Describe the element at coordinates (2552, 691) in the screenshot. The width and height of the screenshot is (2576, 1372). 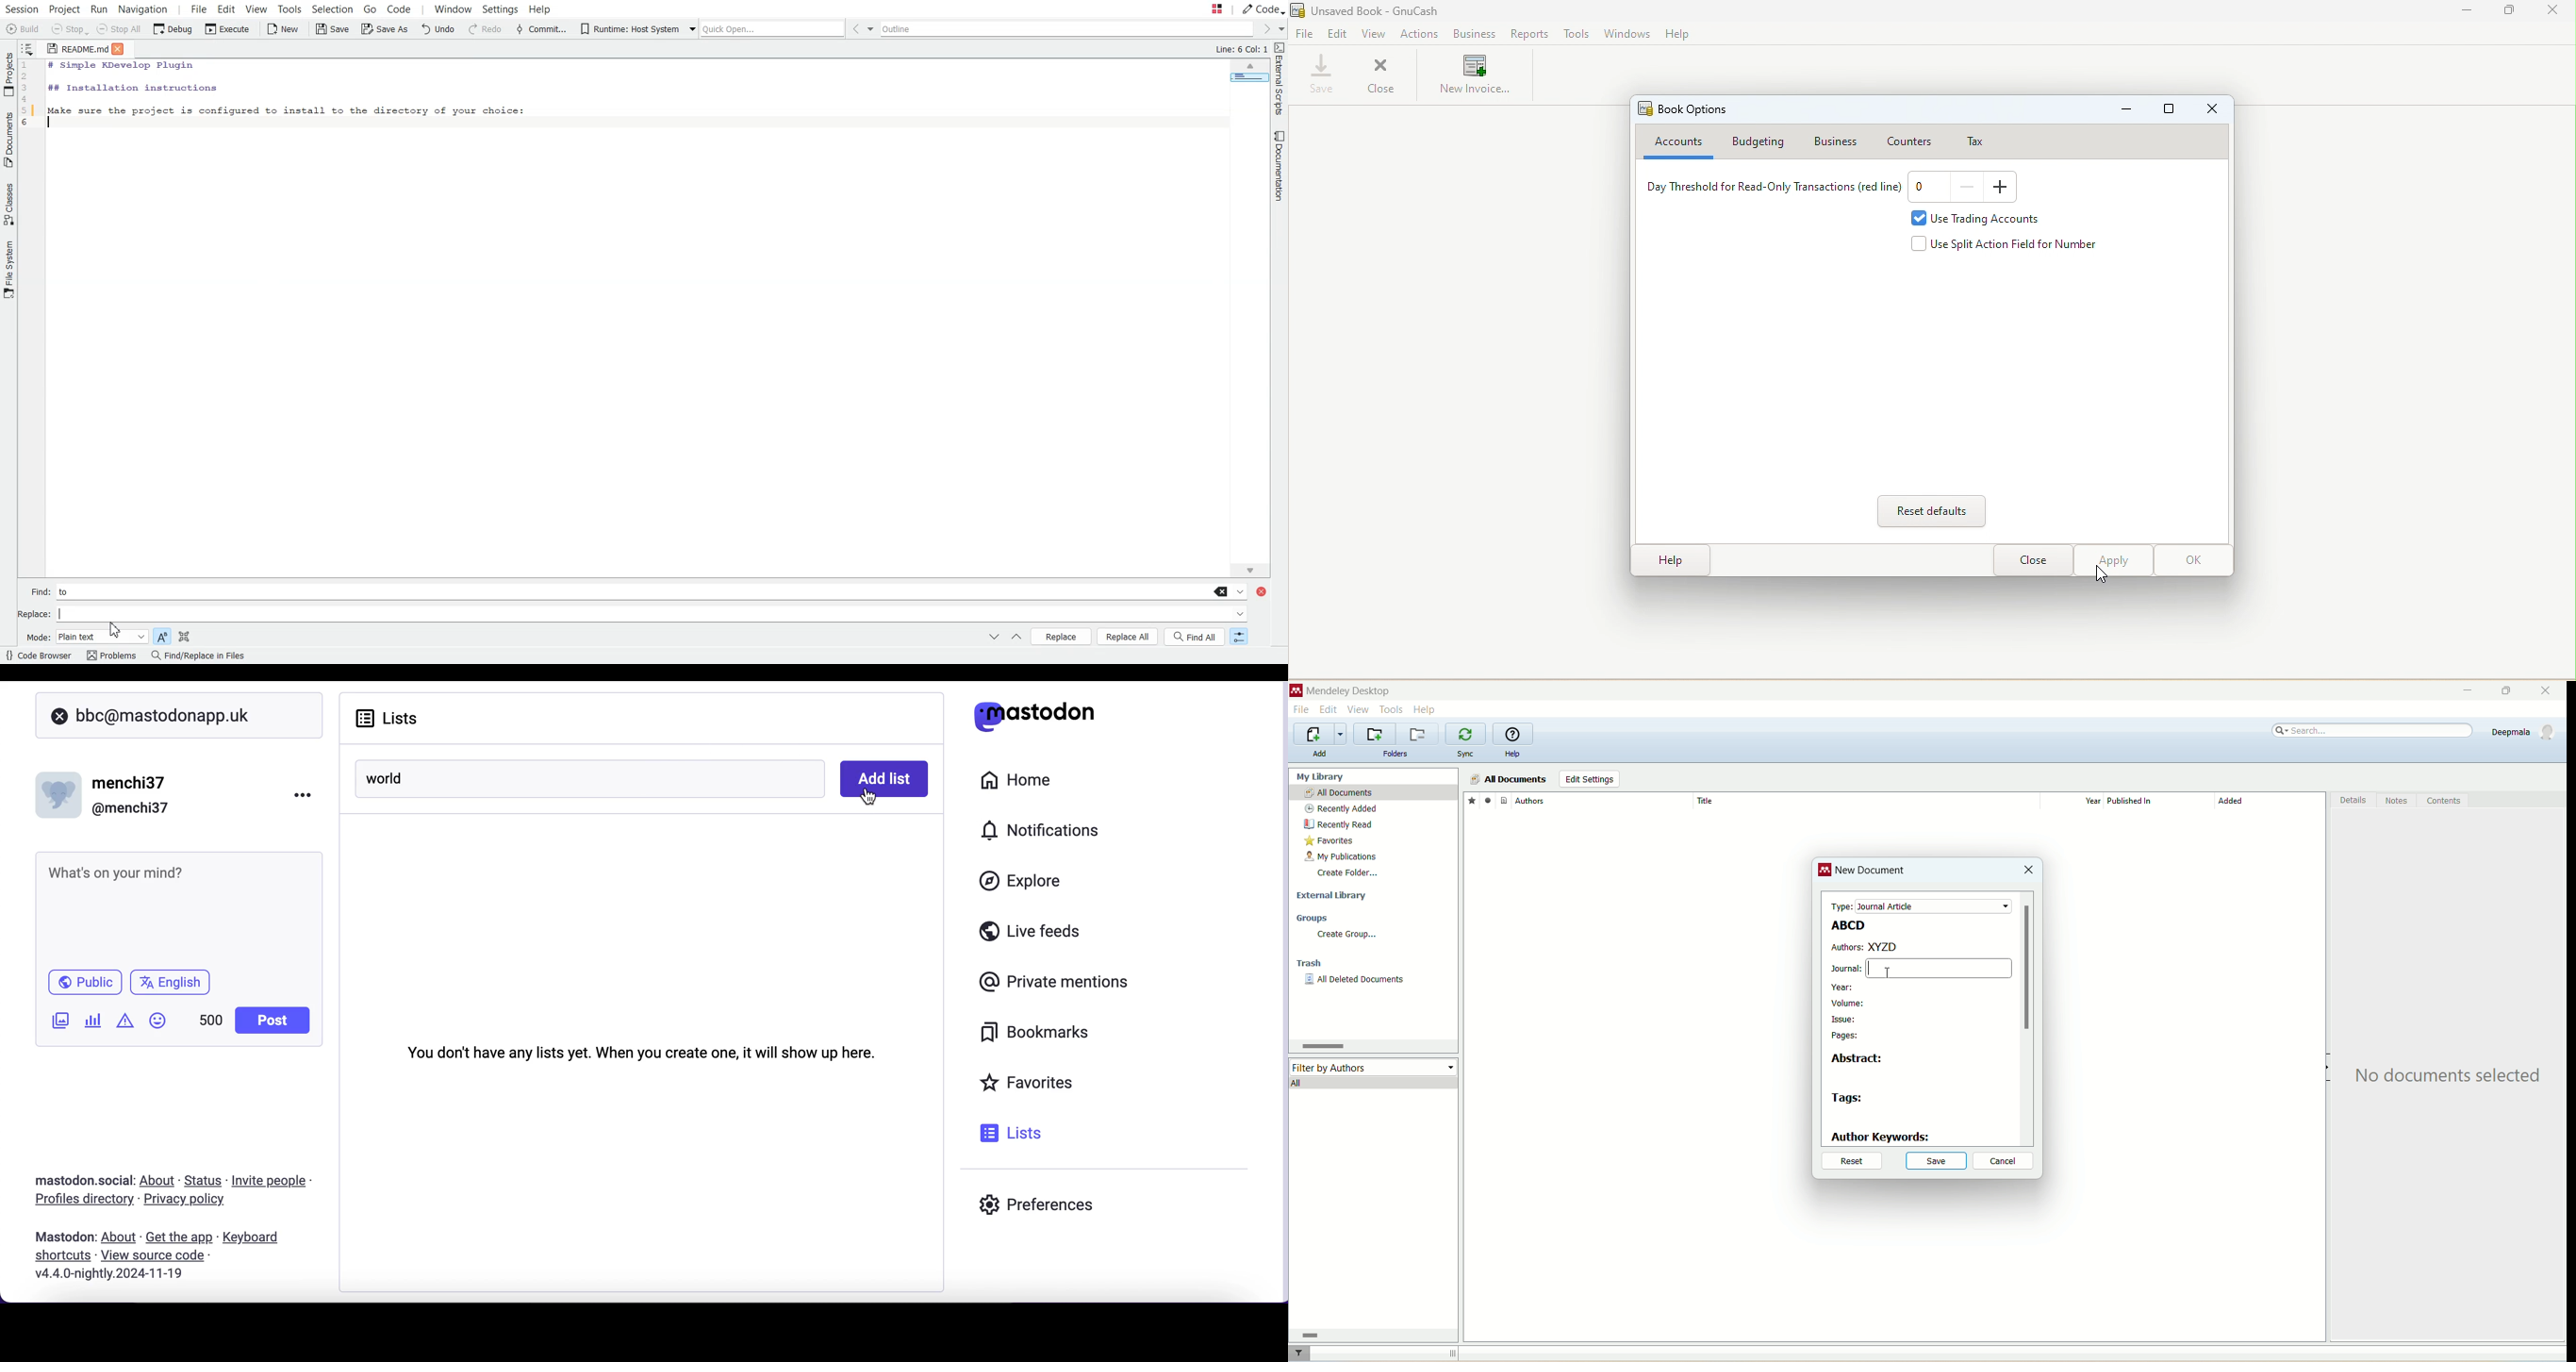
I see `close` at that location.